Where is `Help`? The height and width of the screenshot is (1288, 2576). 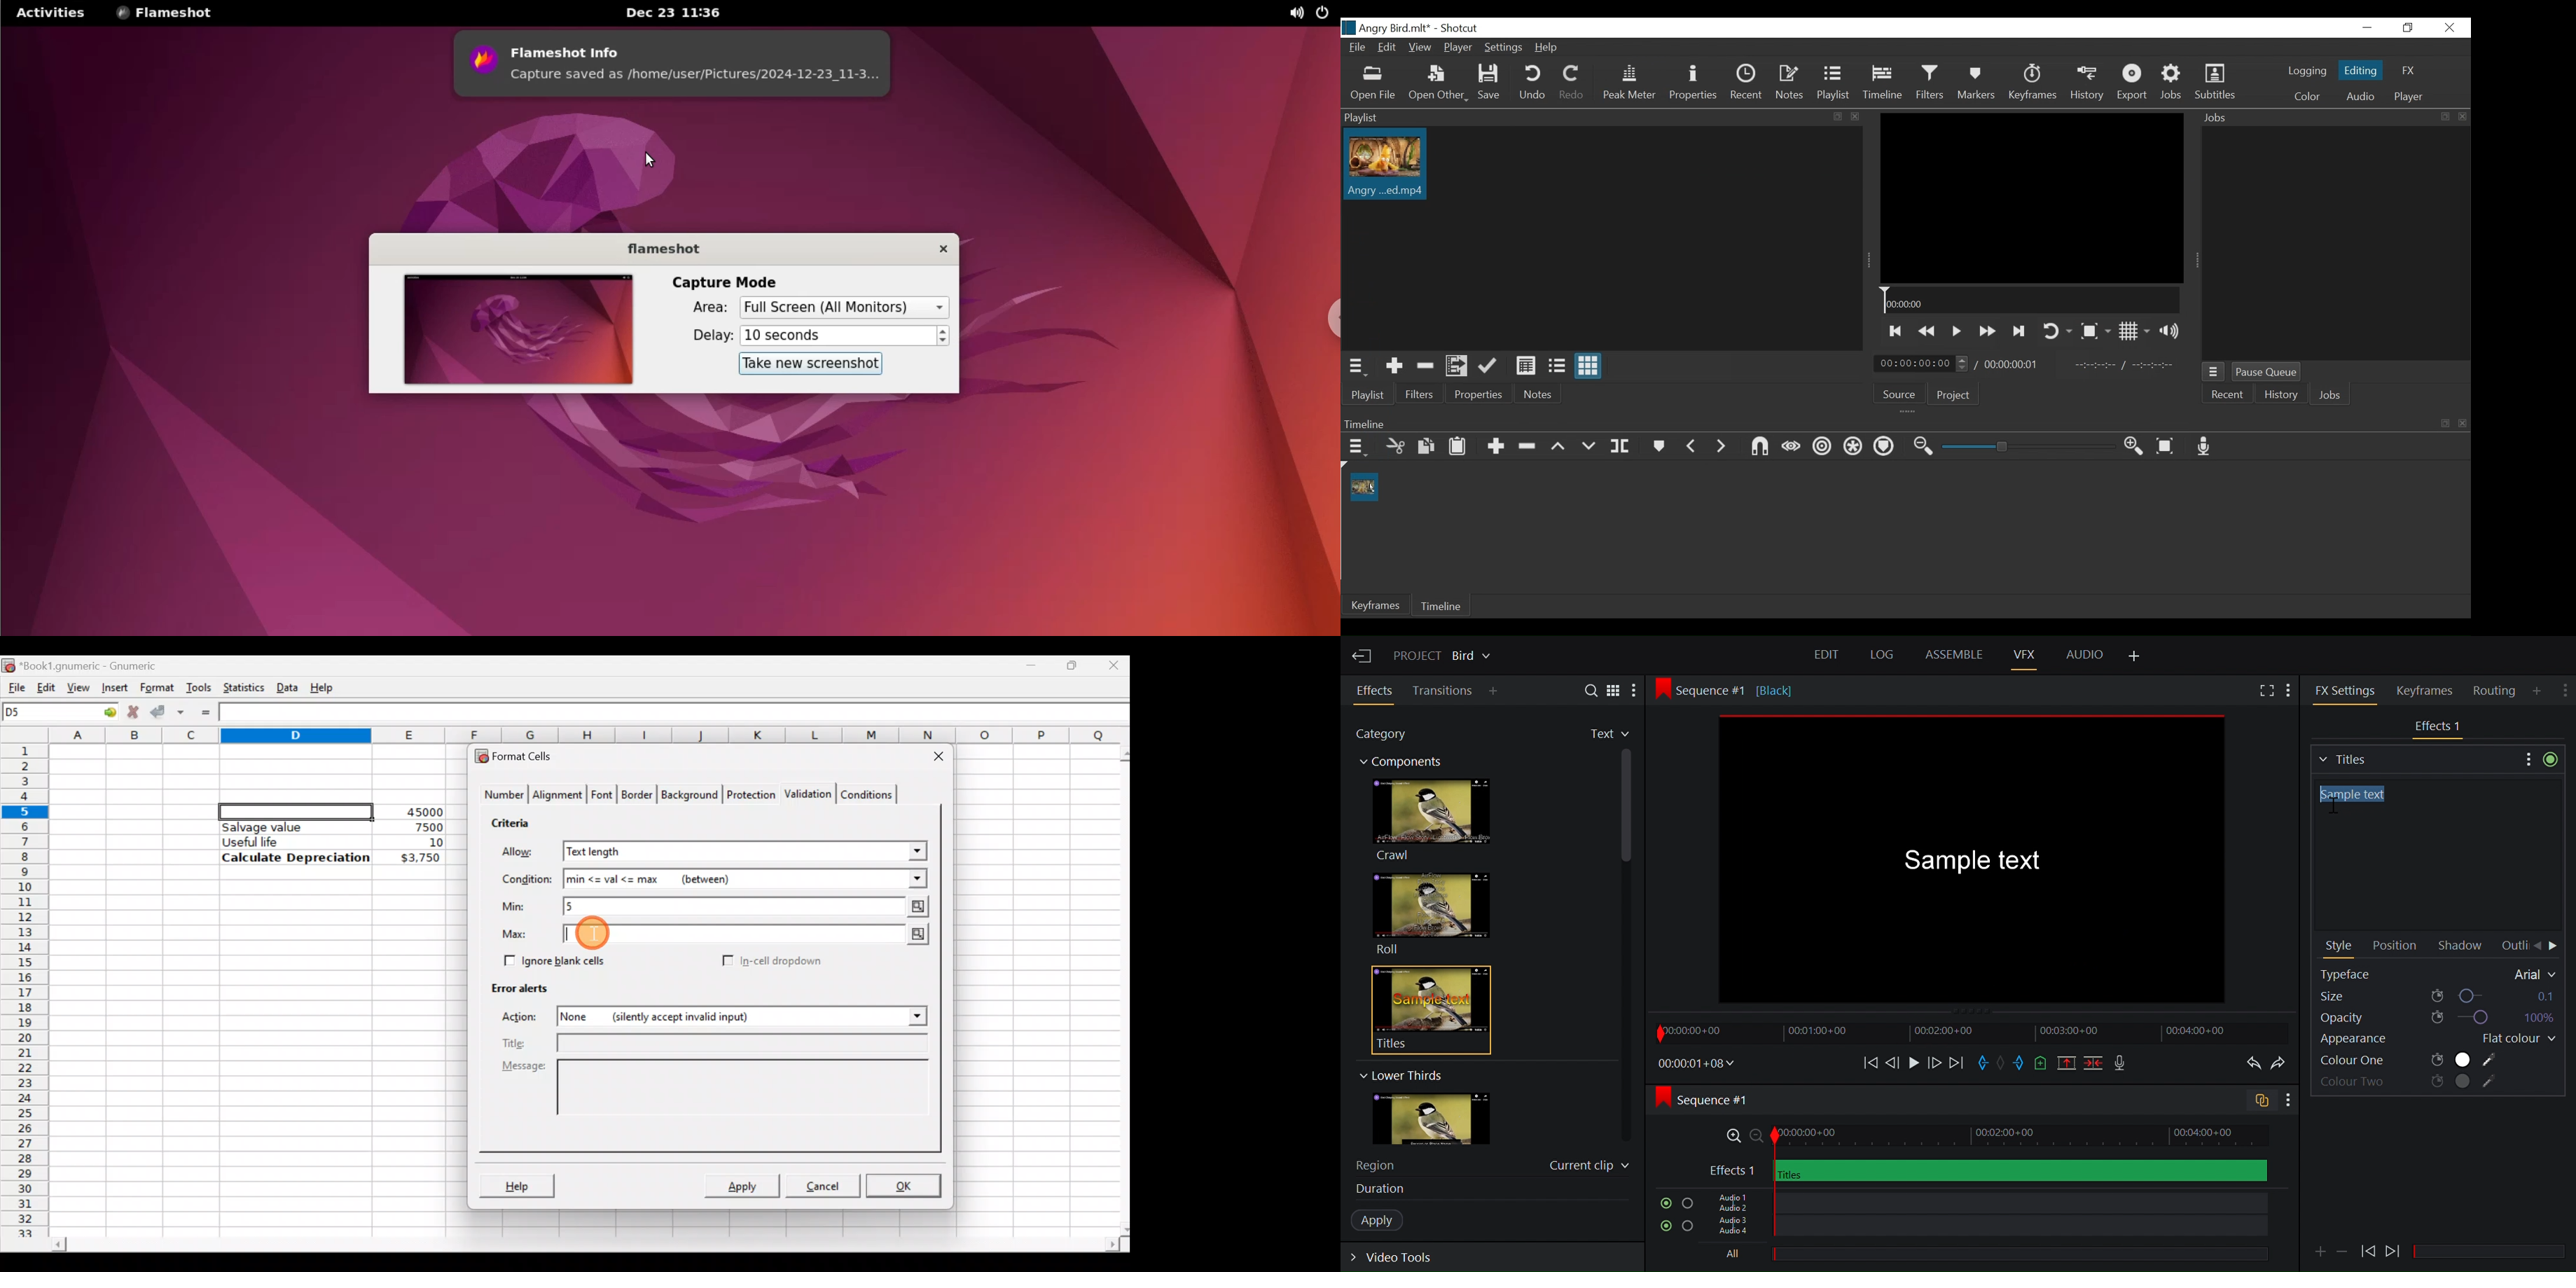
Help is located at coordinates (1545, 47).